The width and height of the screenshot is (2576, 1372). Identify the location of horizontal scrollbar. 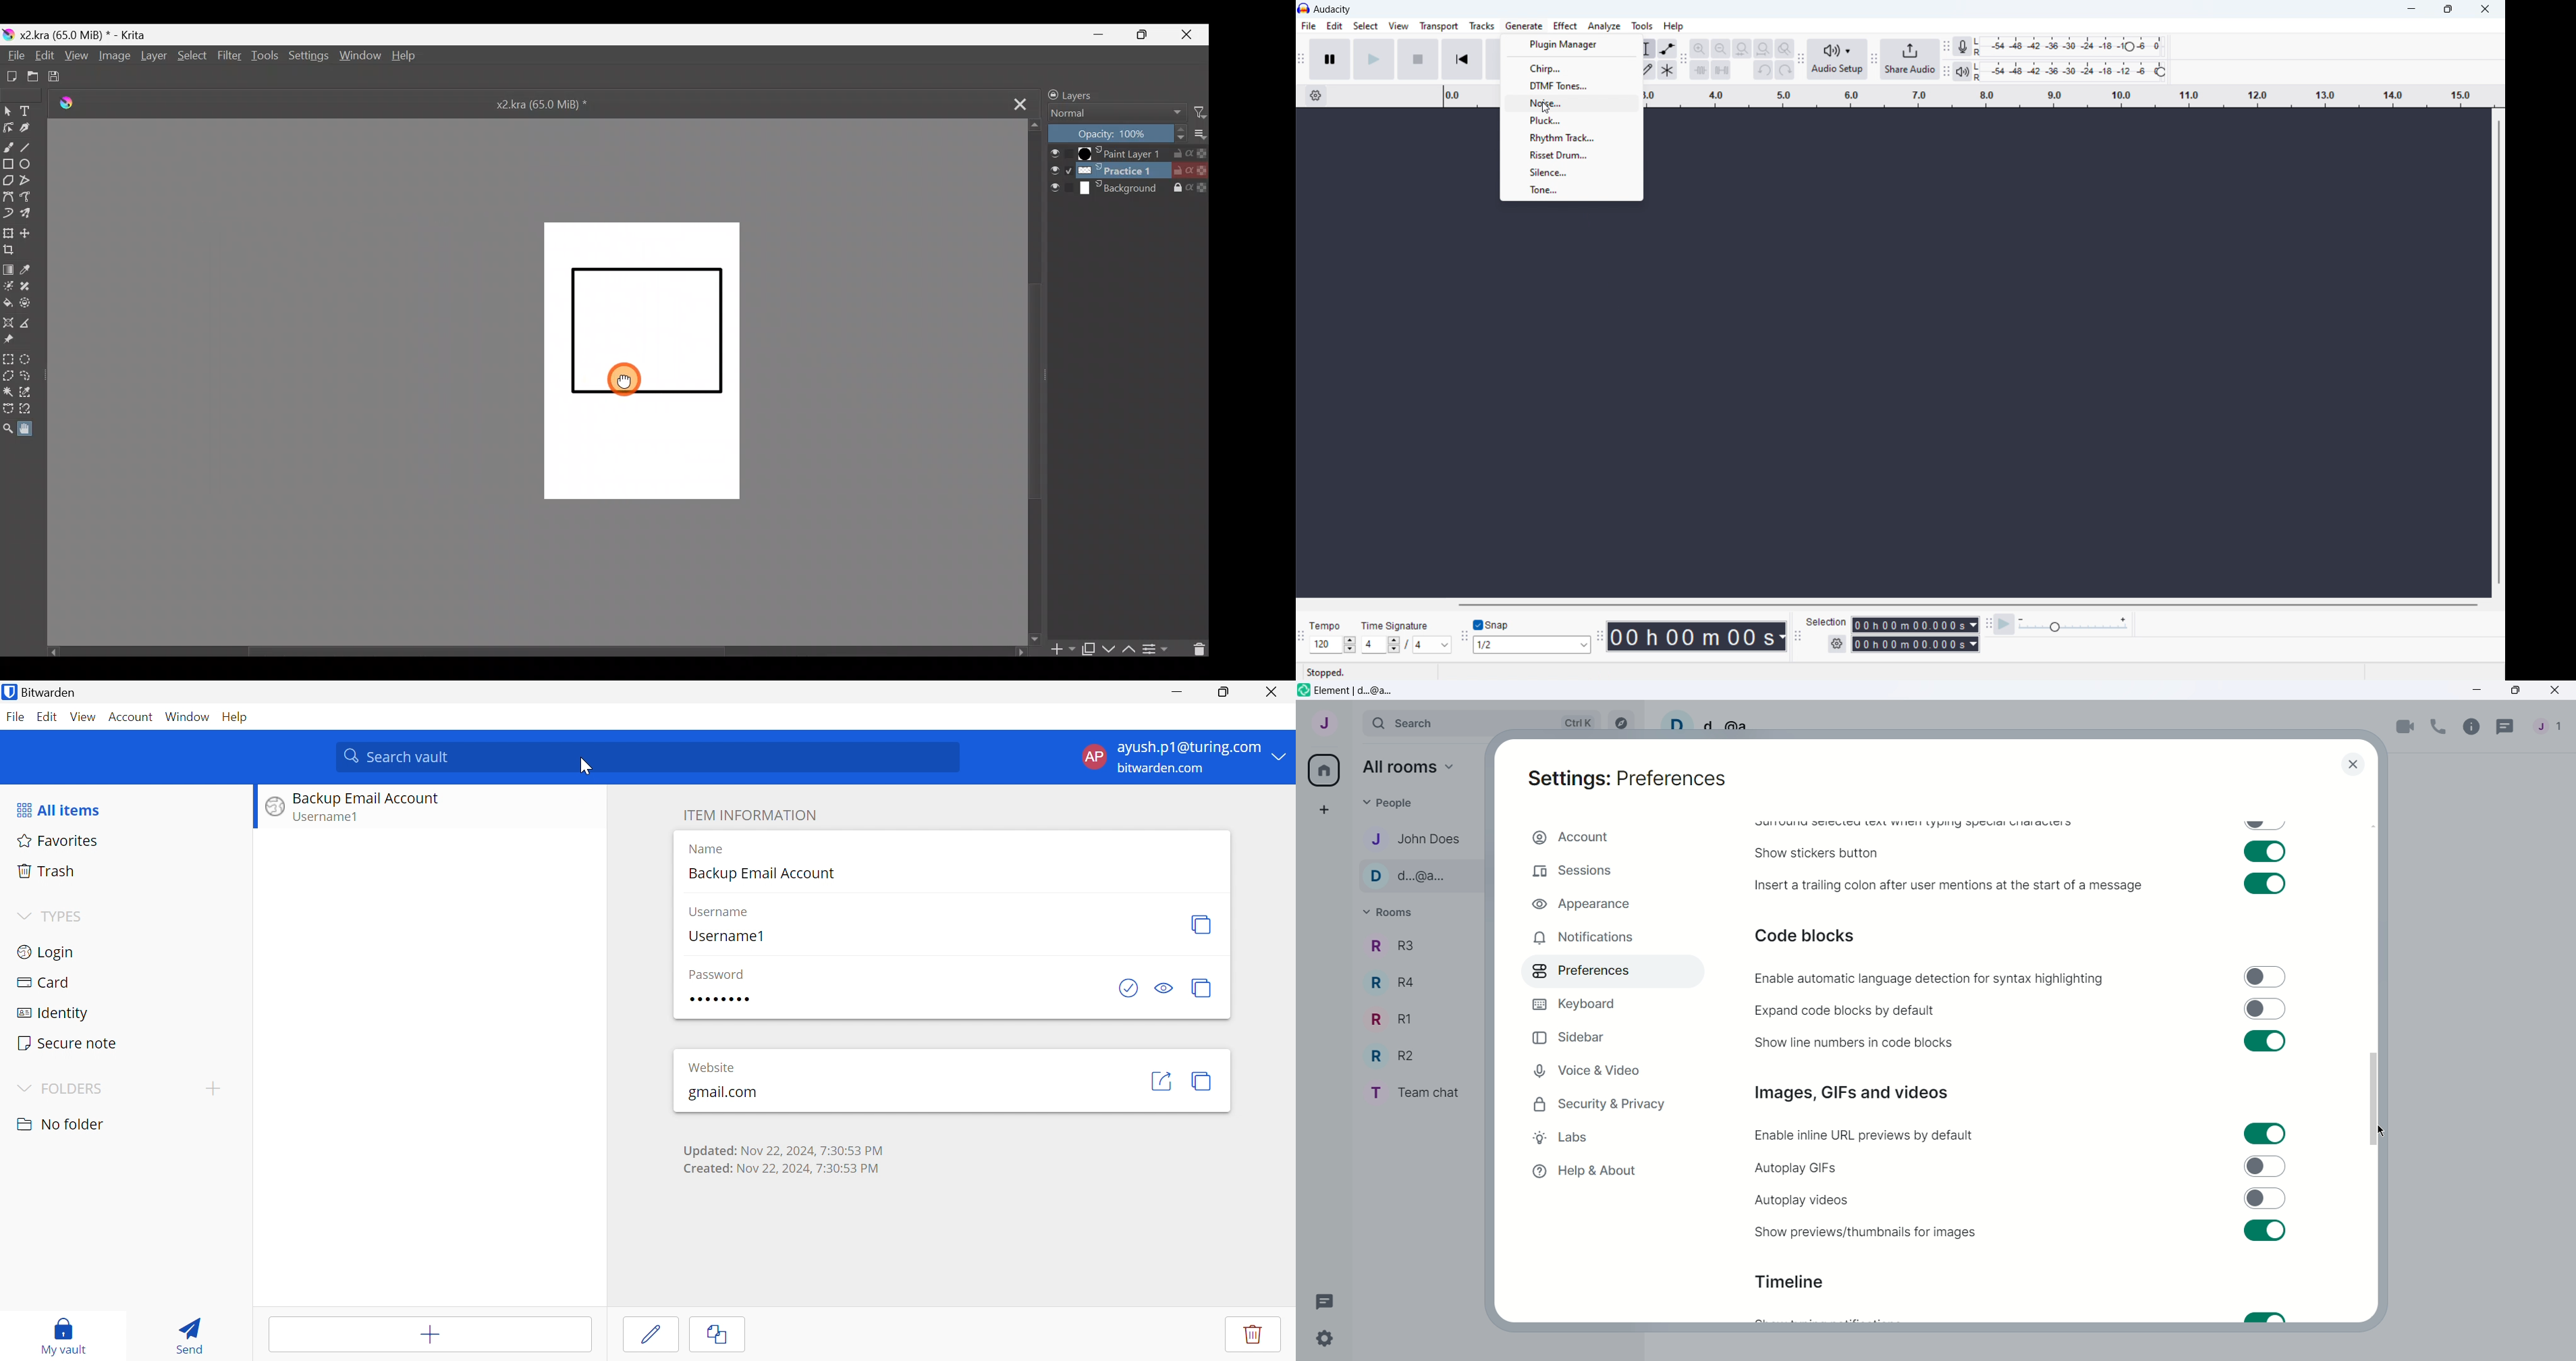
(1965, 604).